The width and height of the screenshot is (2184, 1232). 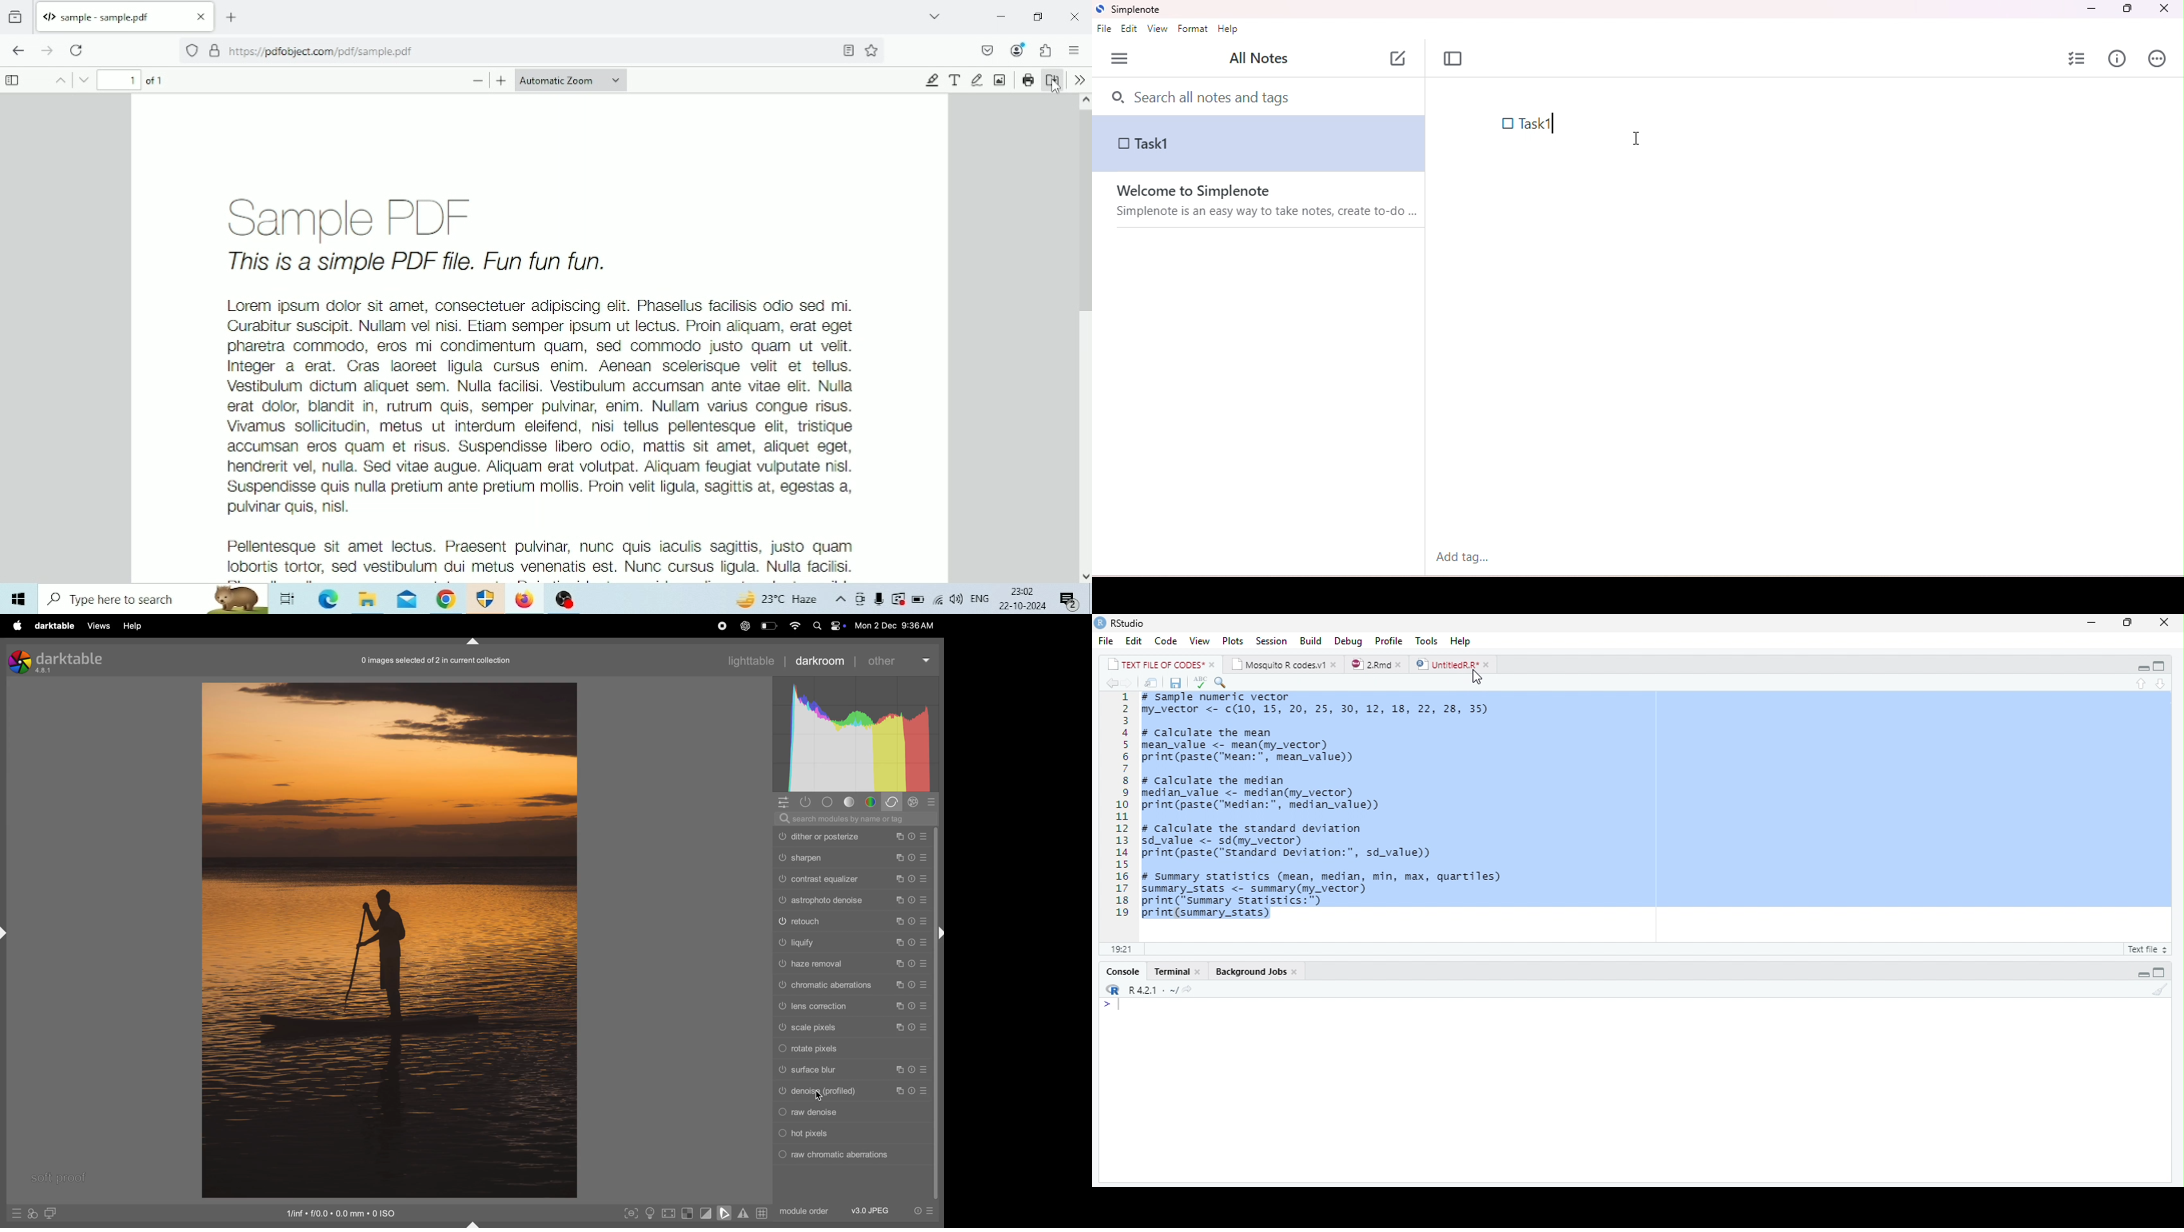 What do you see at coordinates (1177, 684) in the screenshot?
I see `save` at bounding box center [1177, 684].